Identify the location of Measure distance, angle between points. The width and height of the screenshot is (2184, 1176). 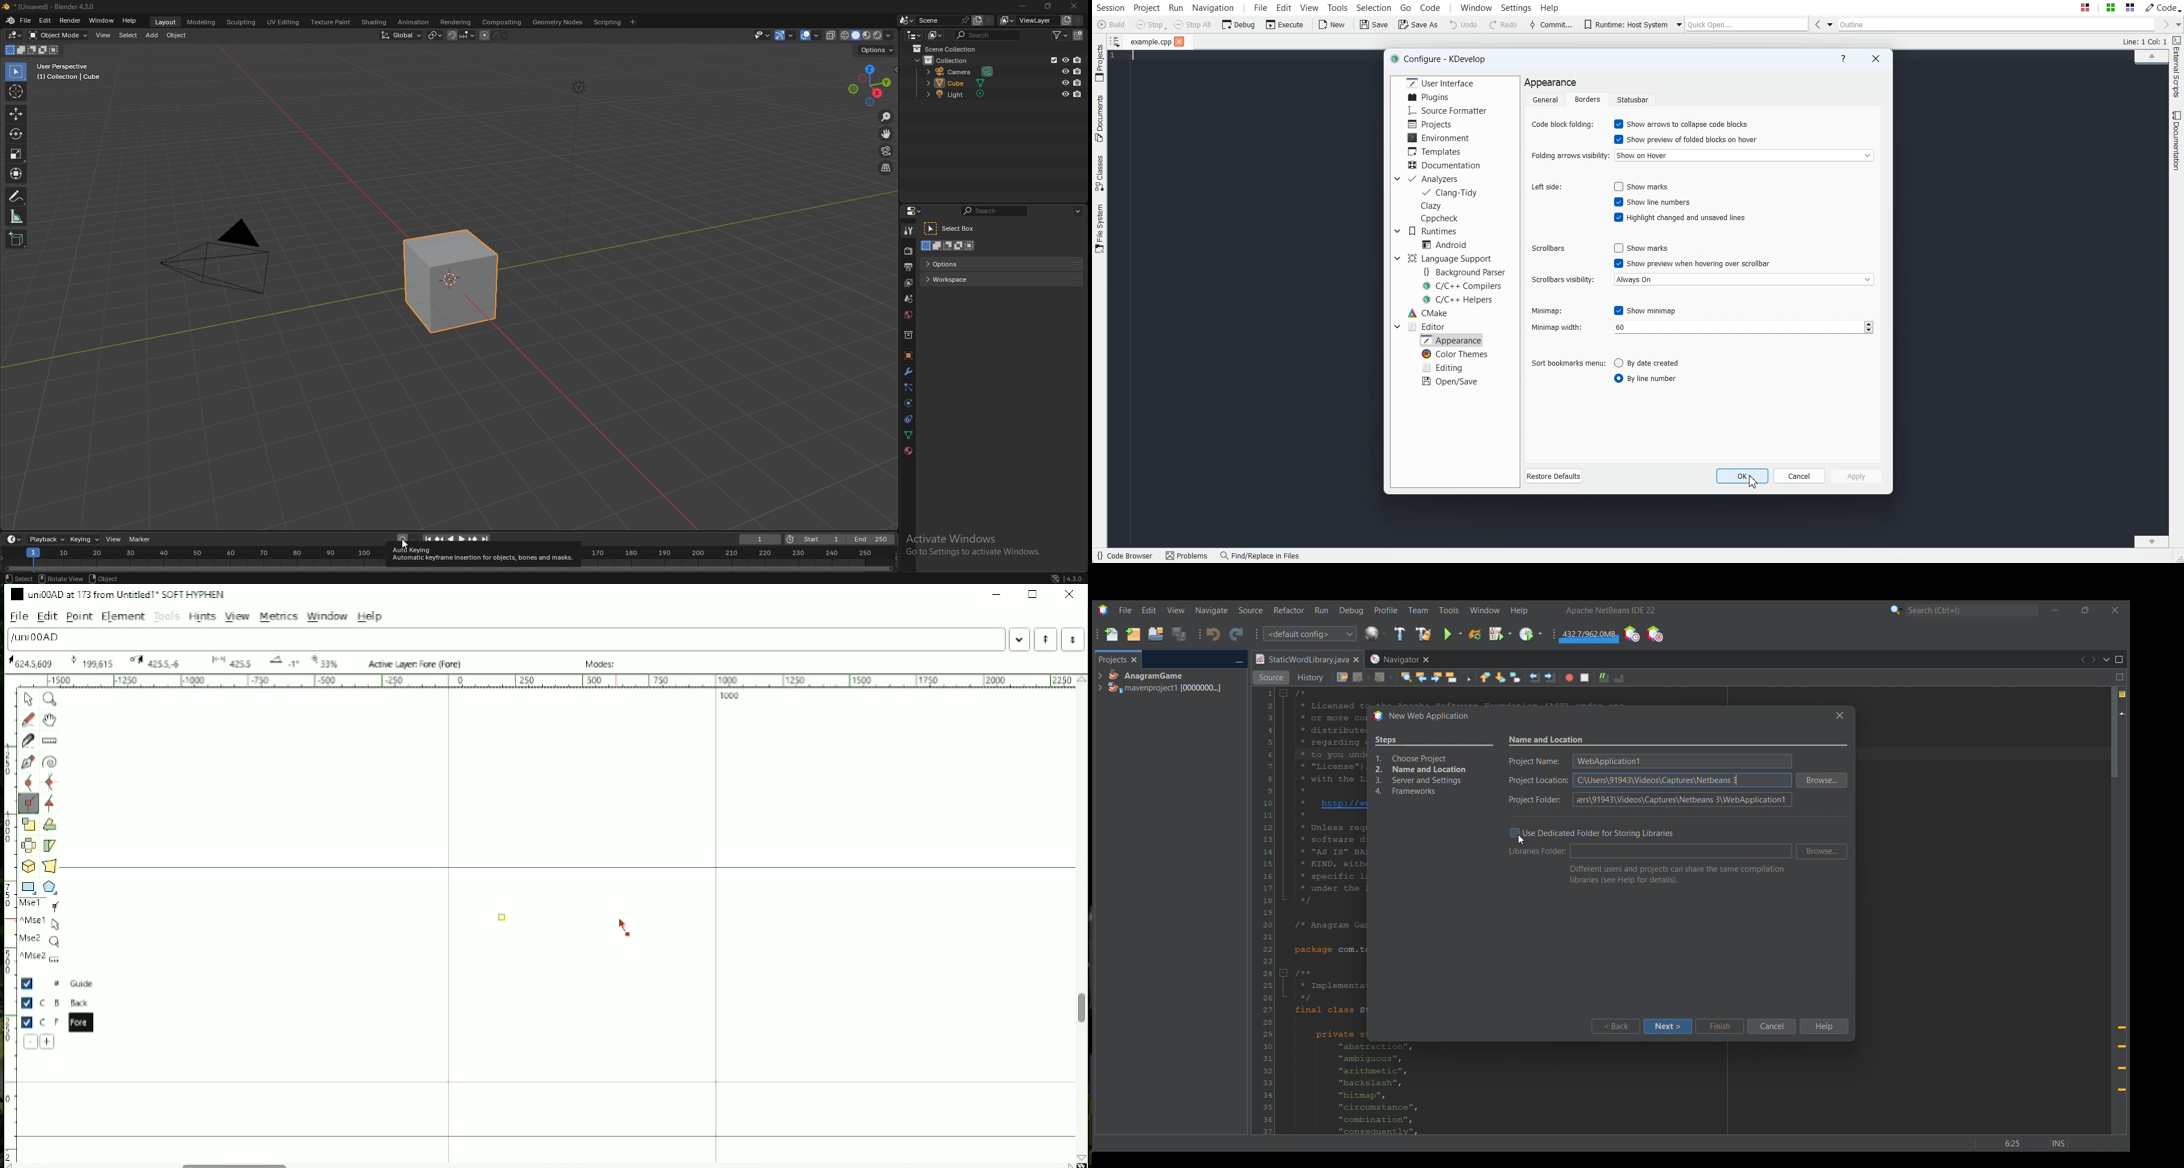
(51, 741).